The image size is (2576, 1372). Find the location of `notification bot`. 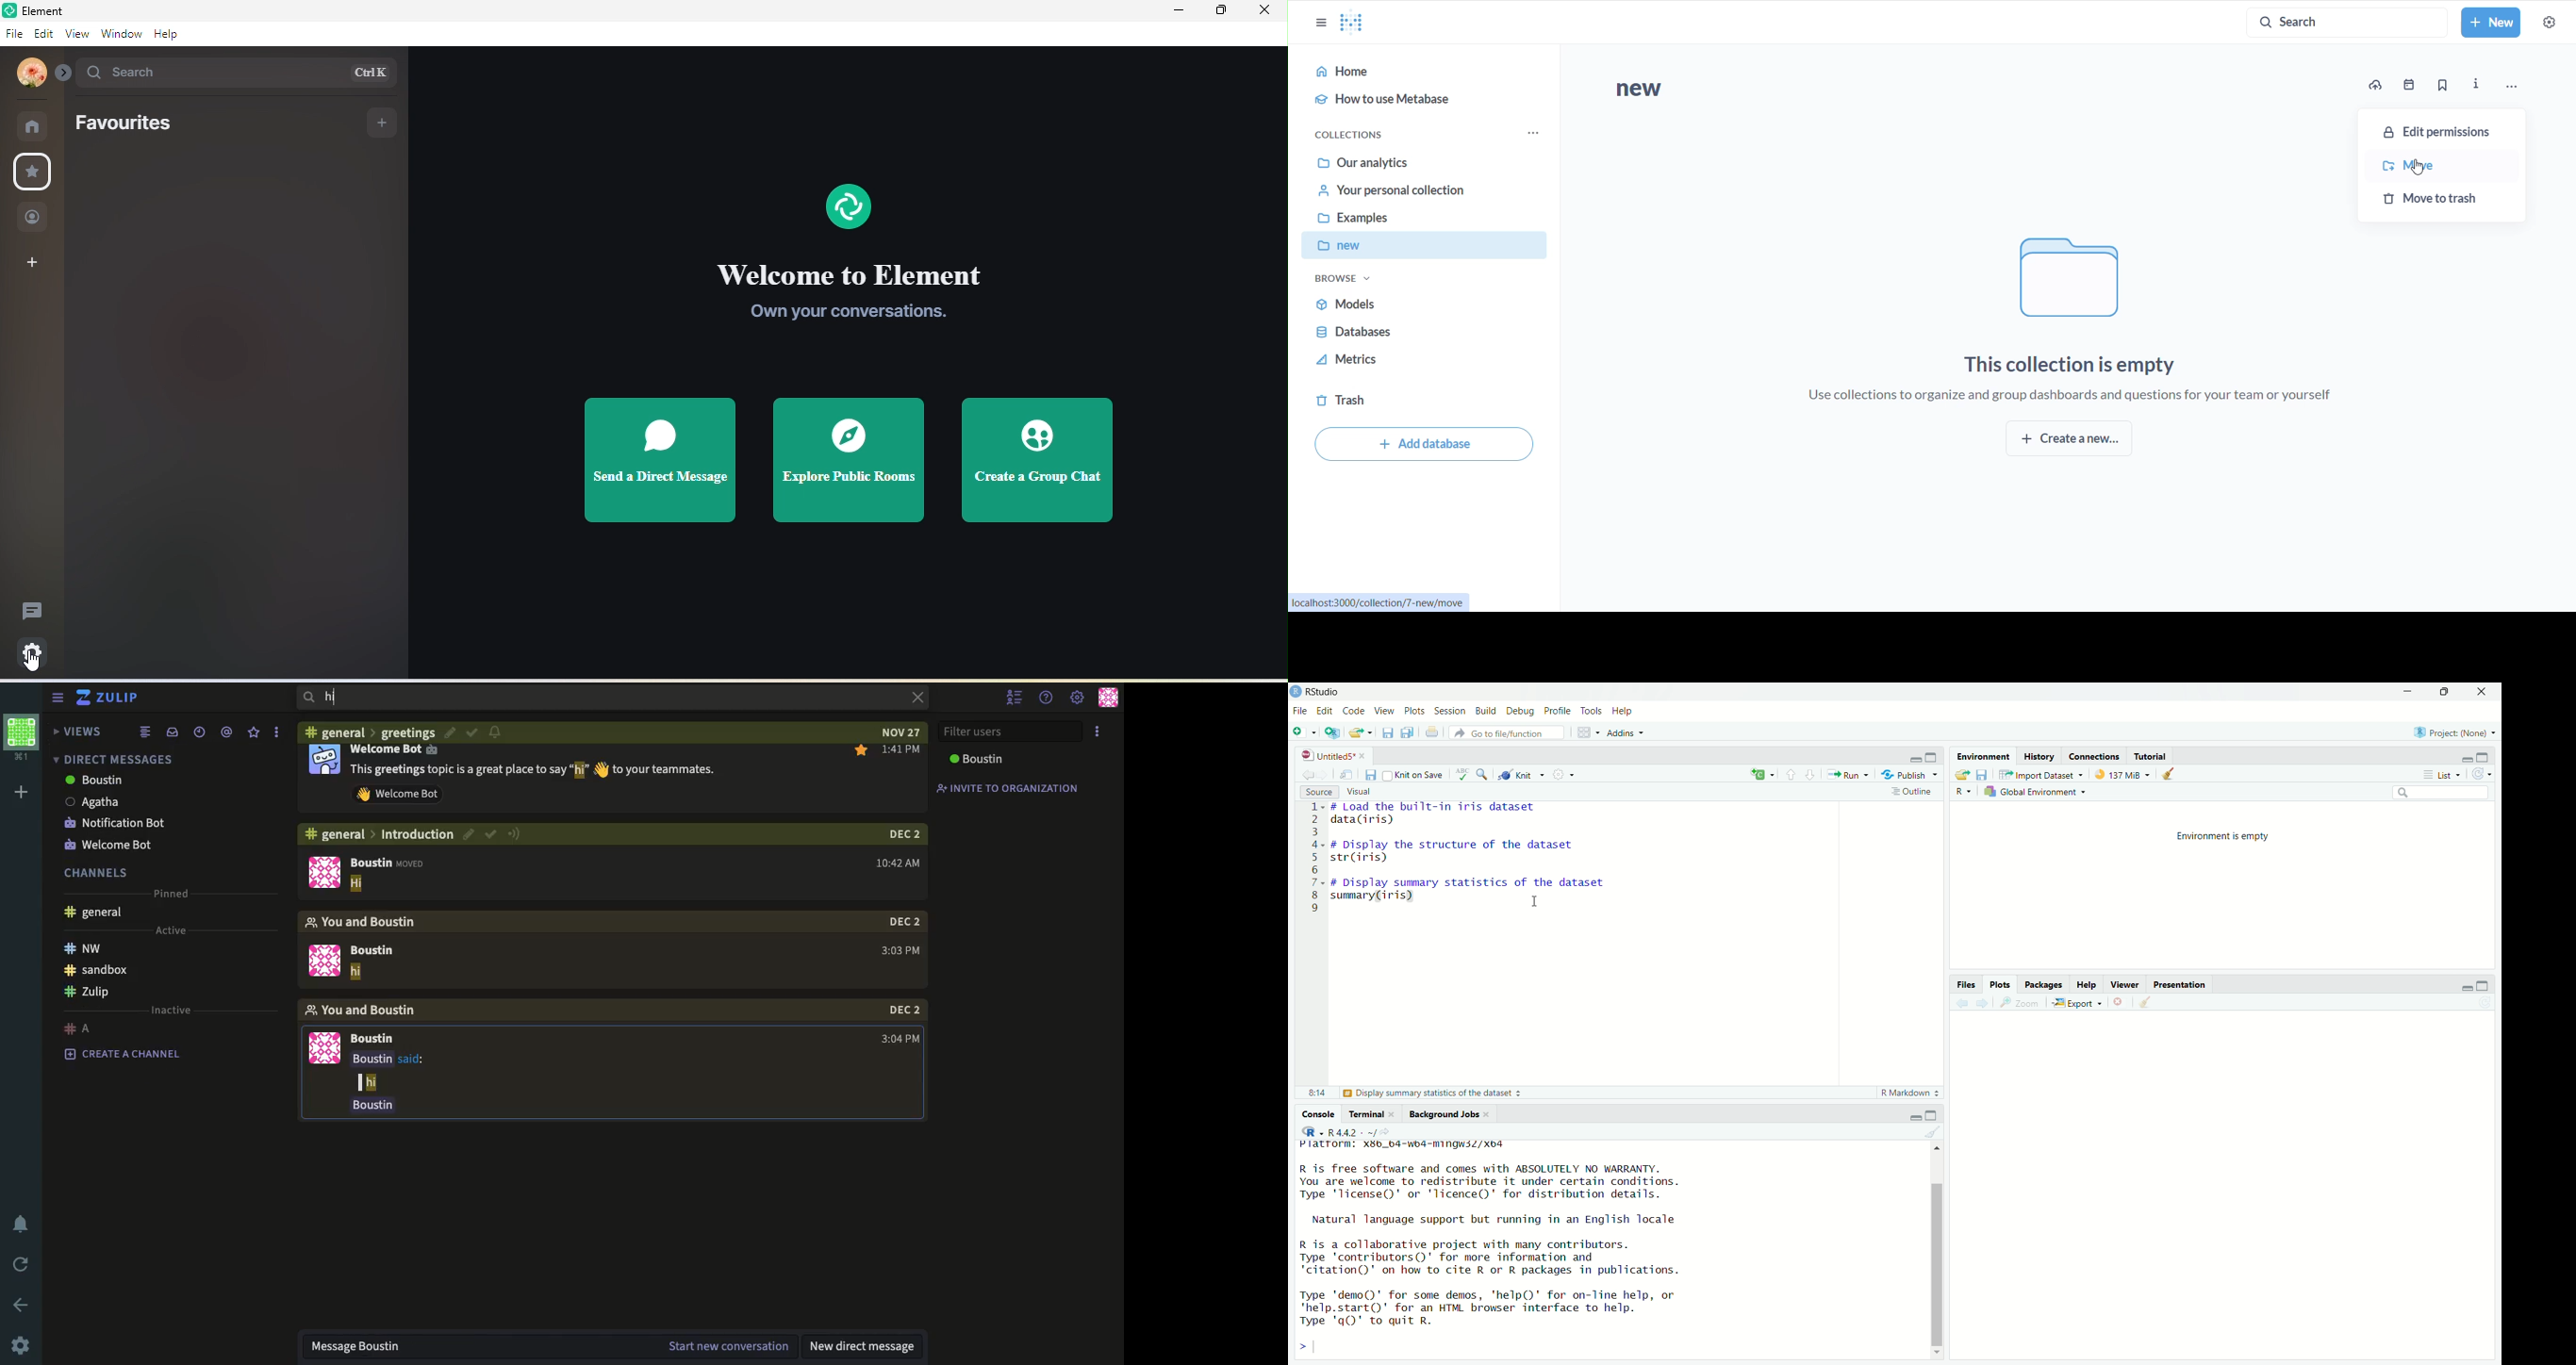

notification bot is located at coordinates (123, 825).